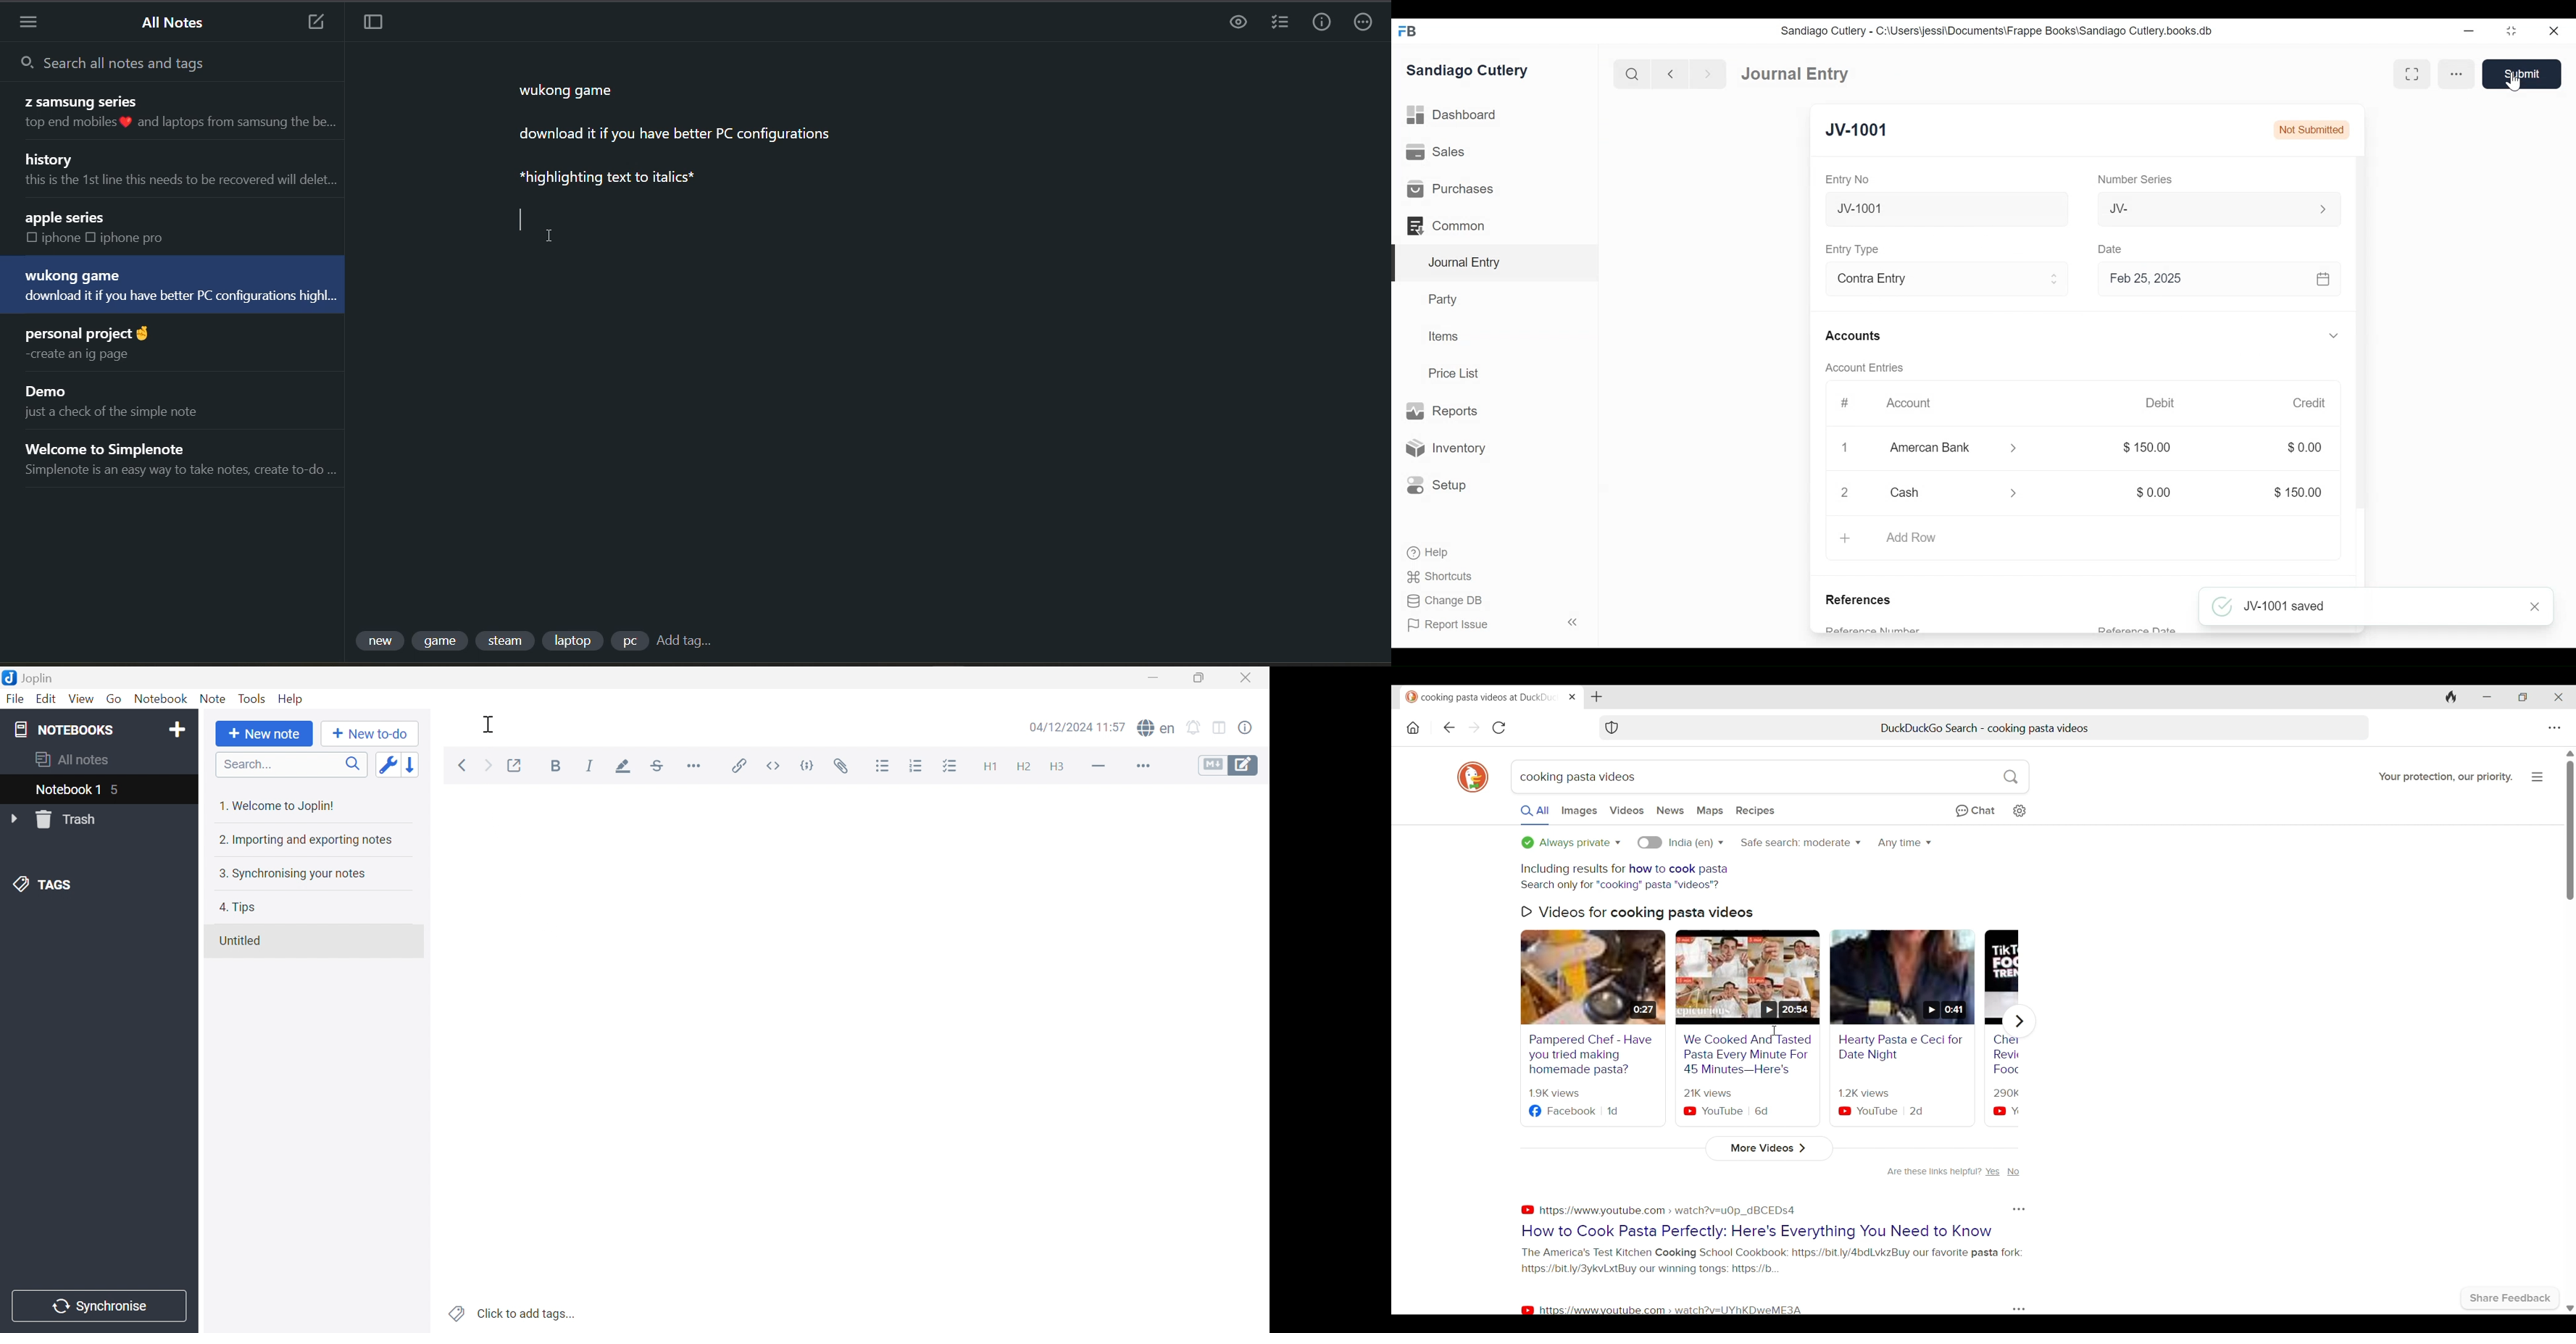  Describe the element at coordinates (1446, 299) in the screenshot. I see `Party` at that location.